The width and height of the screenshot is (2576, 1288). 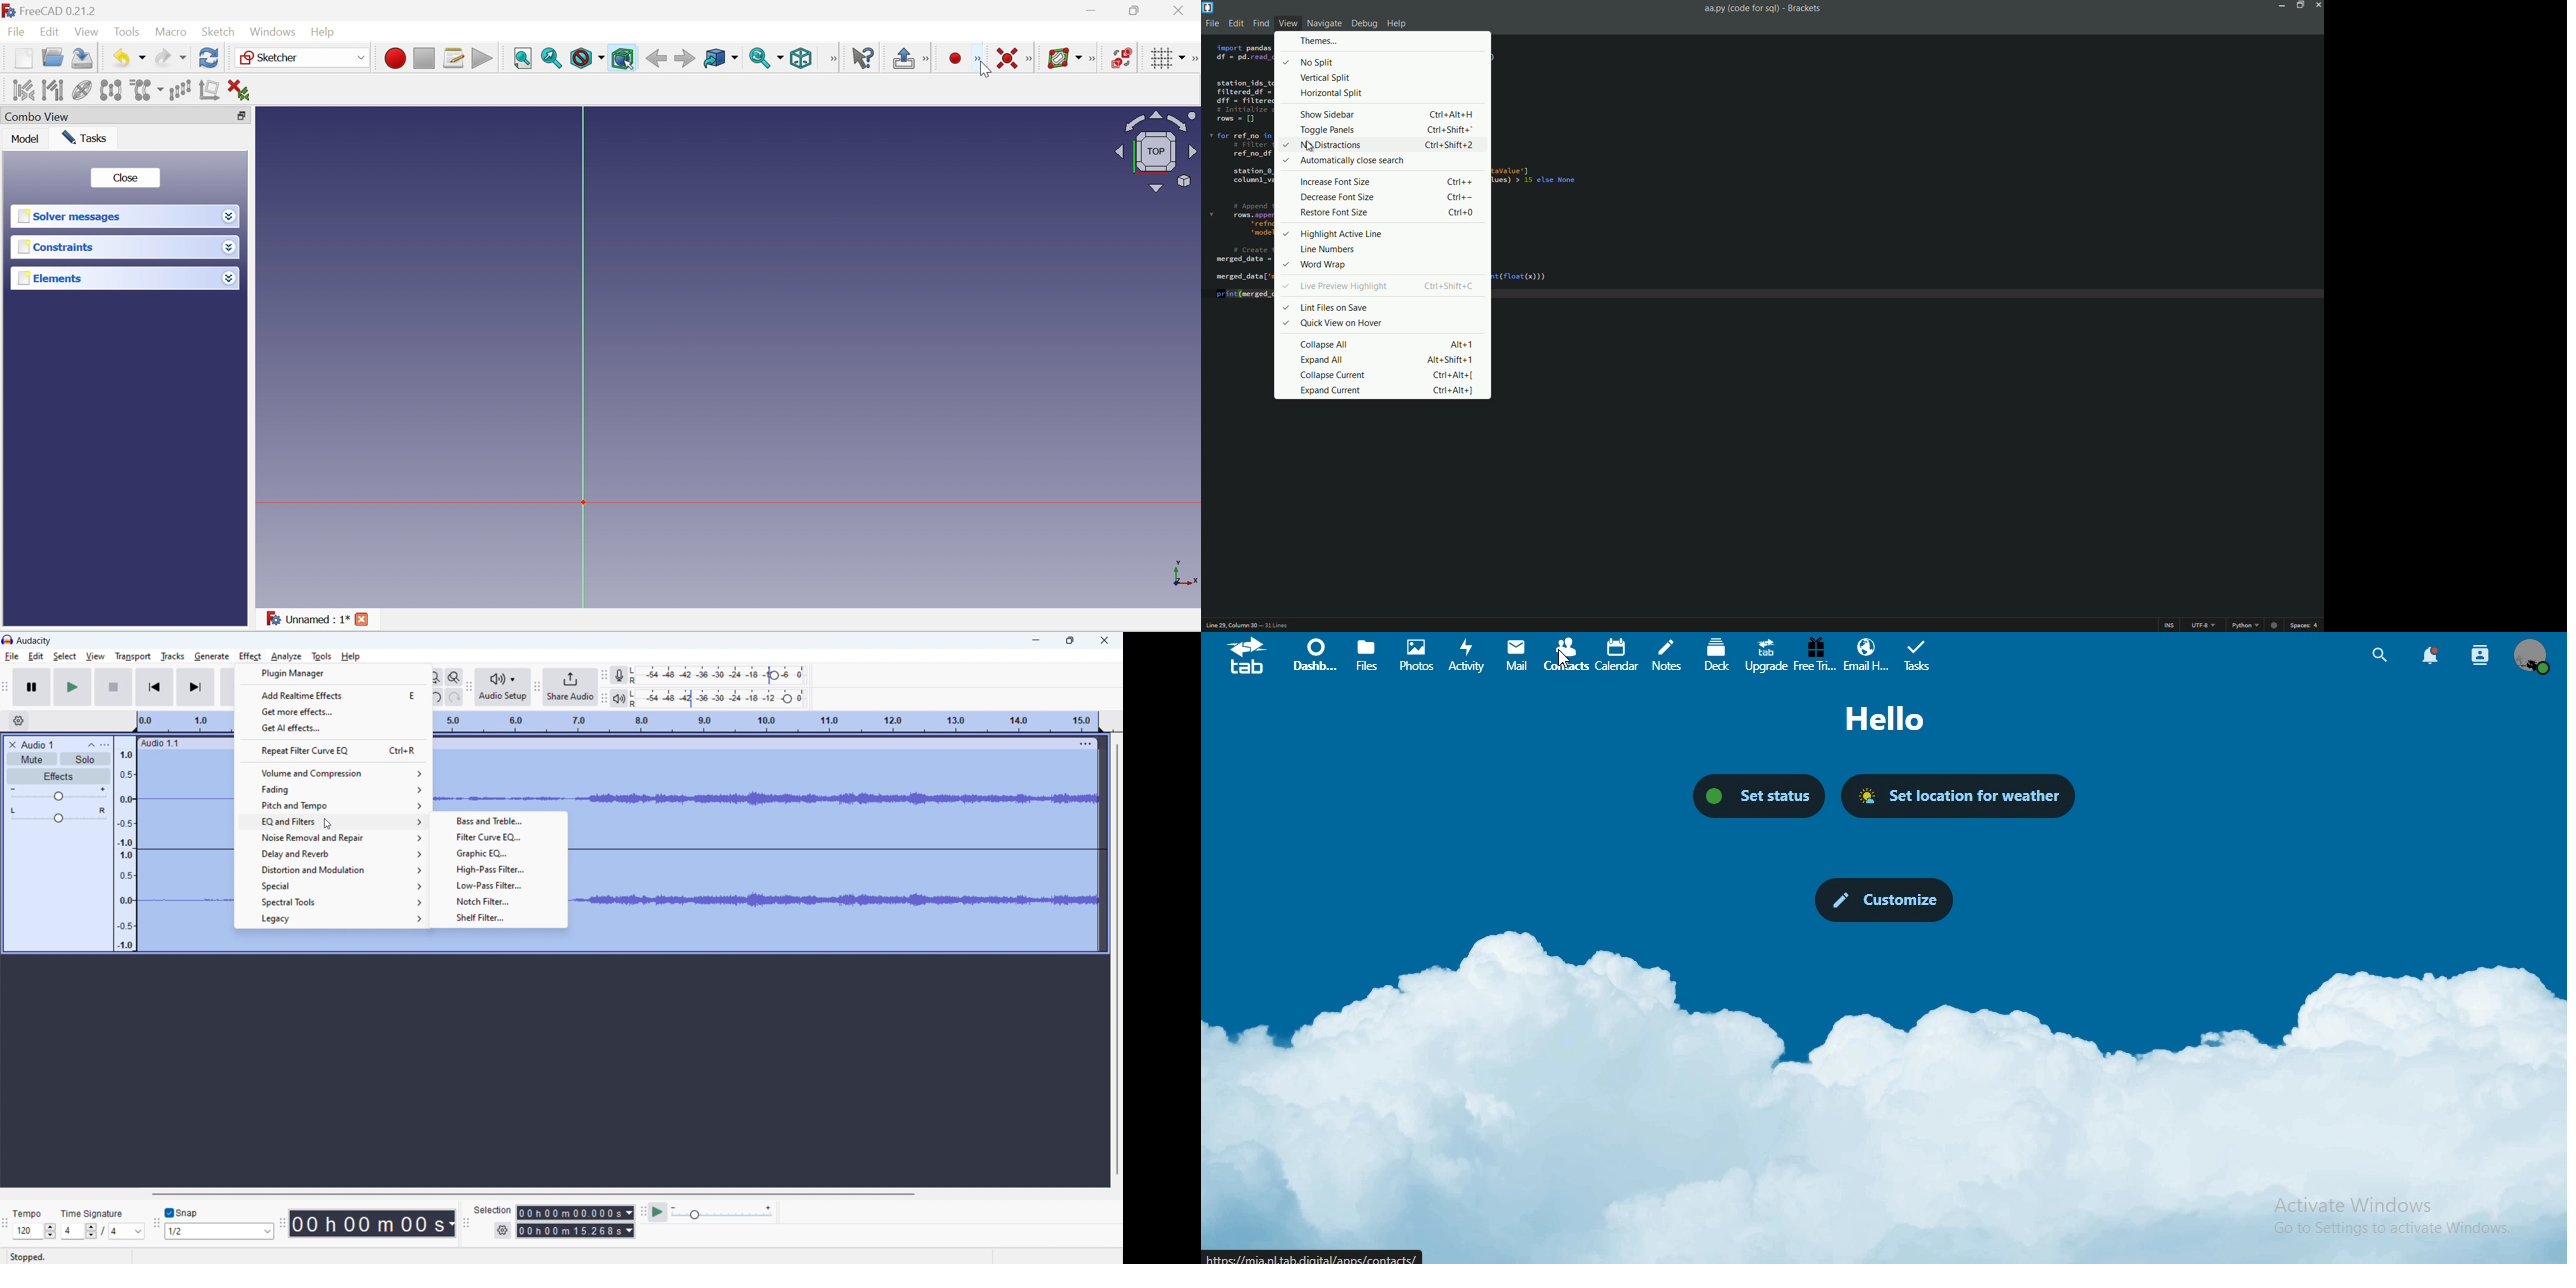 What do you see at coordinates (334, 750) in the screenshot?
I see `repeat filter curve EQ` at bounding box center [334, 750].